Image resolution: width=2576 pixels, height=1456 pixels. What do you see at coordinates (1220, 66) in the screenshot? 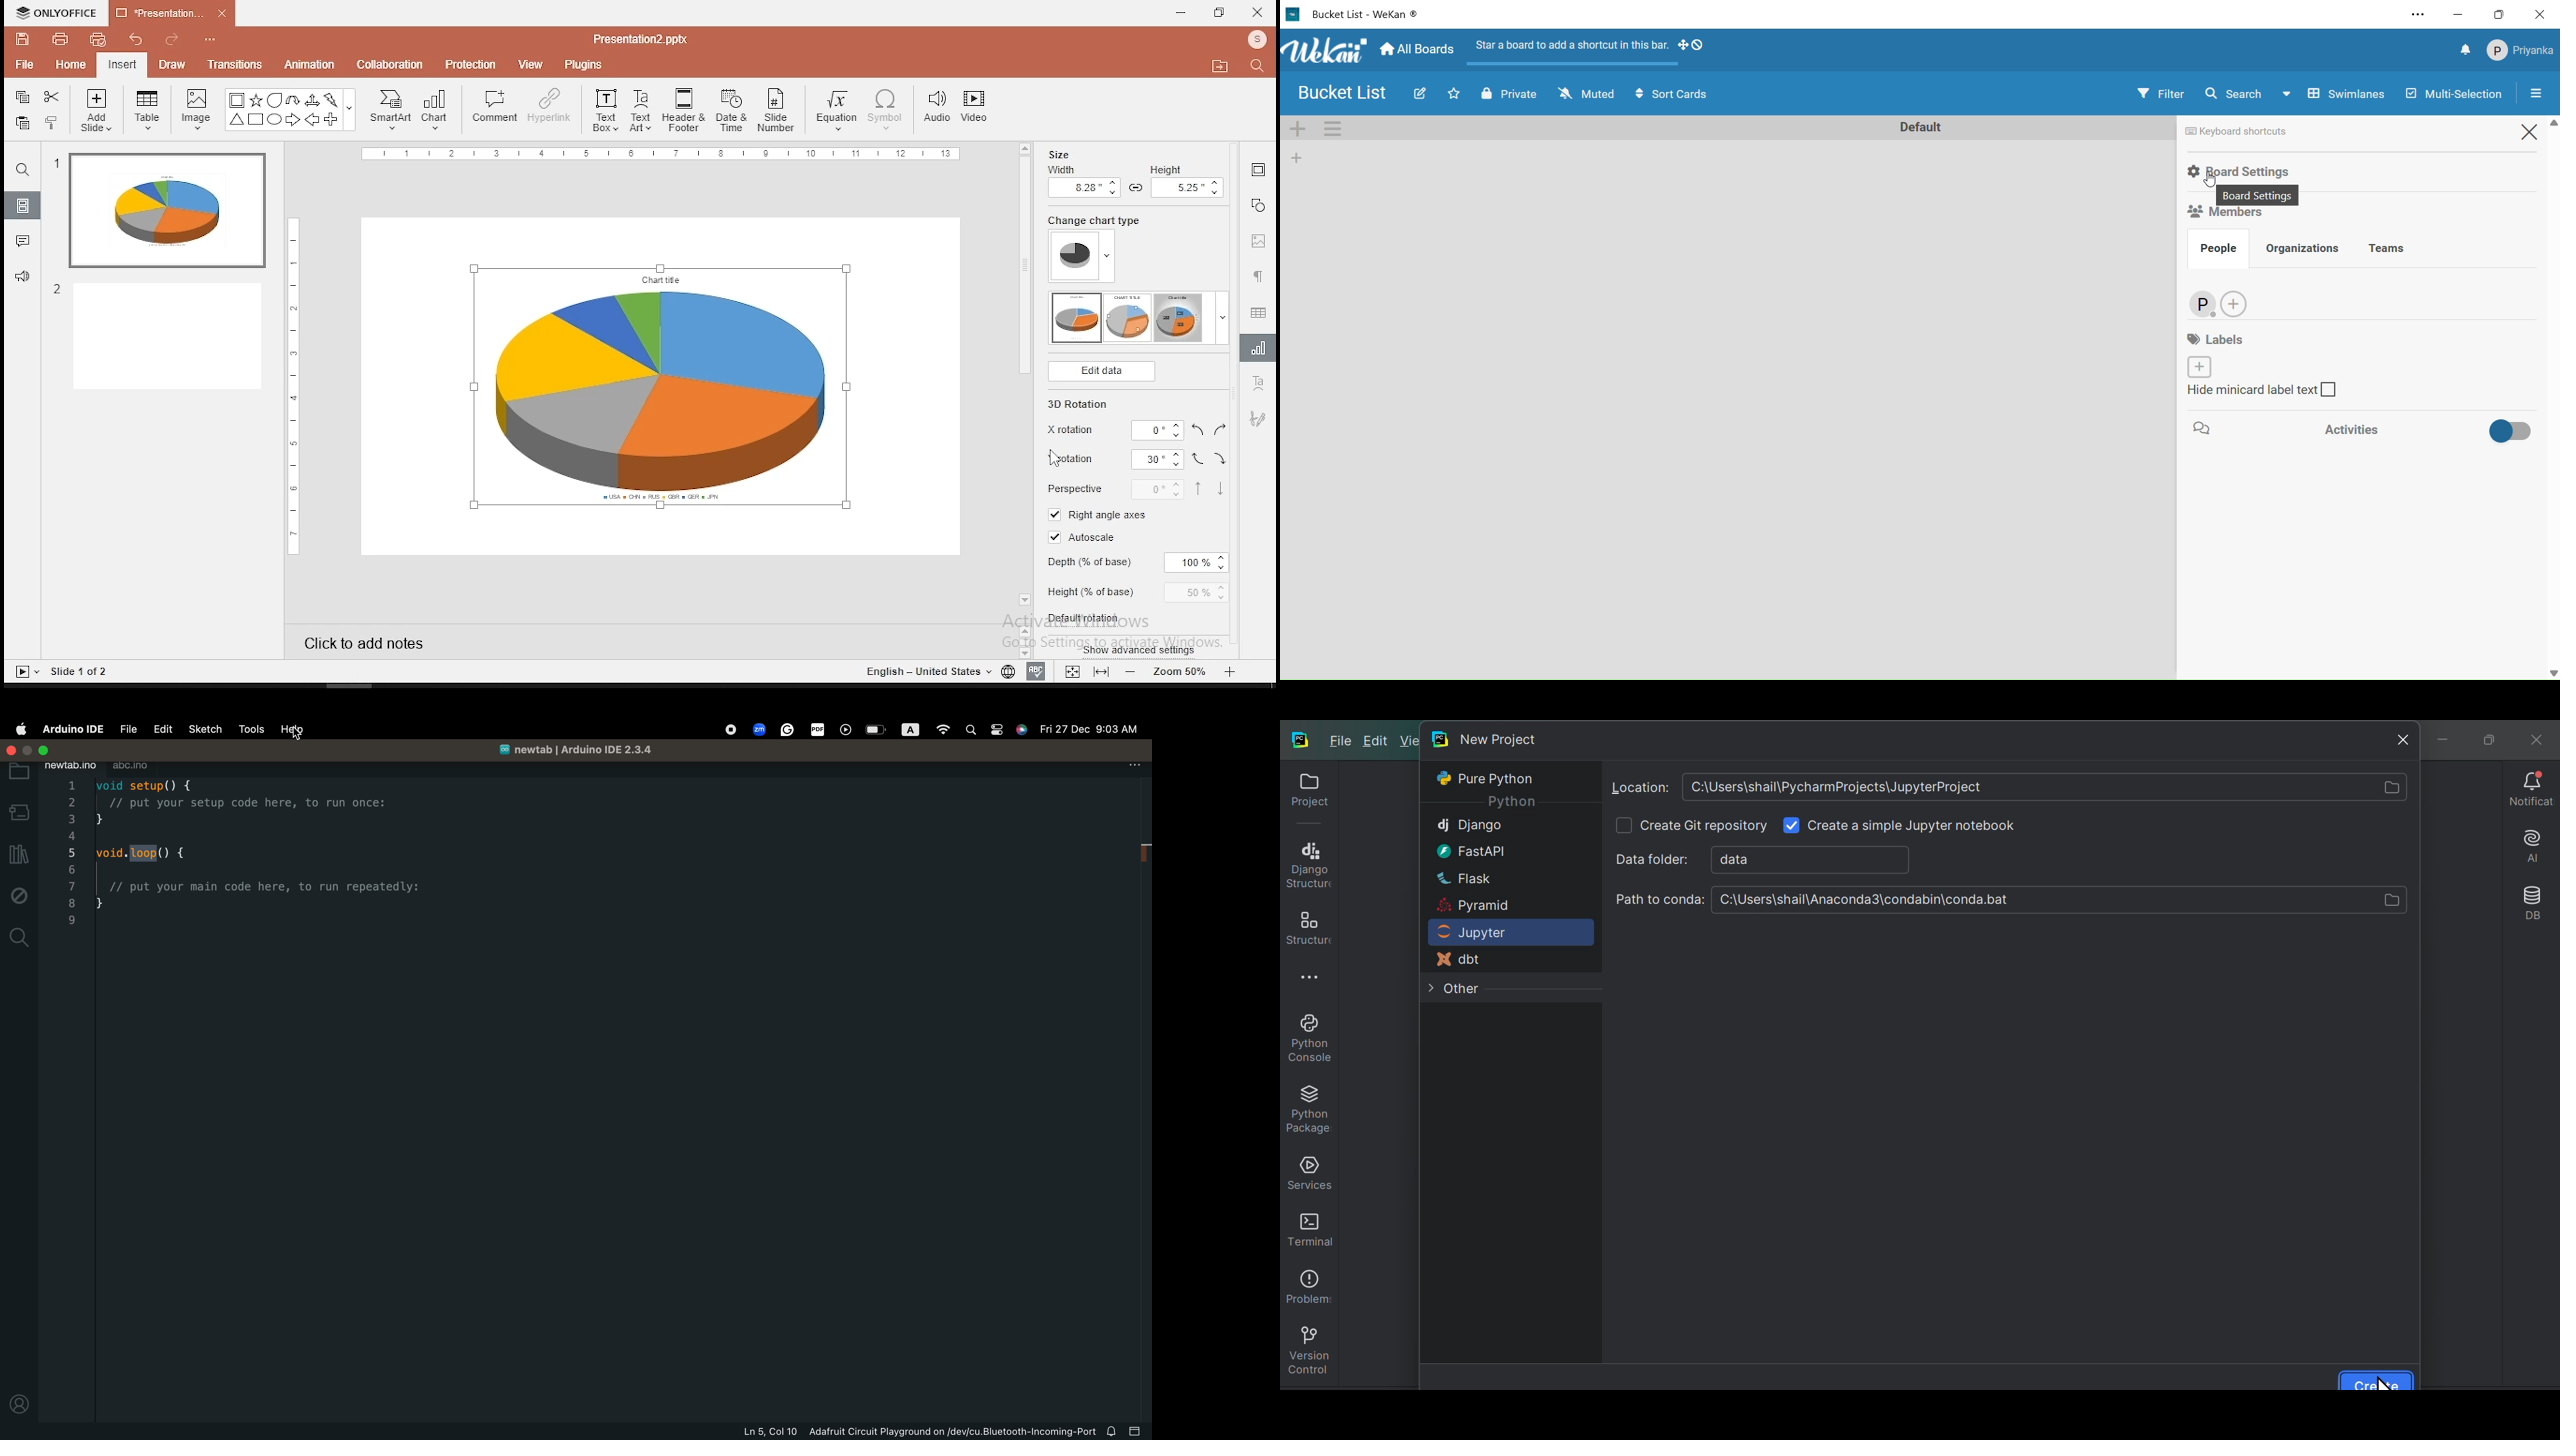
I see `Folder` at bounding box center [1220, 66].